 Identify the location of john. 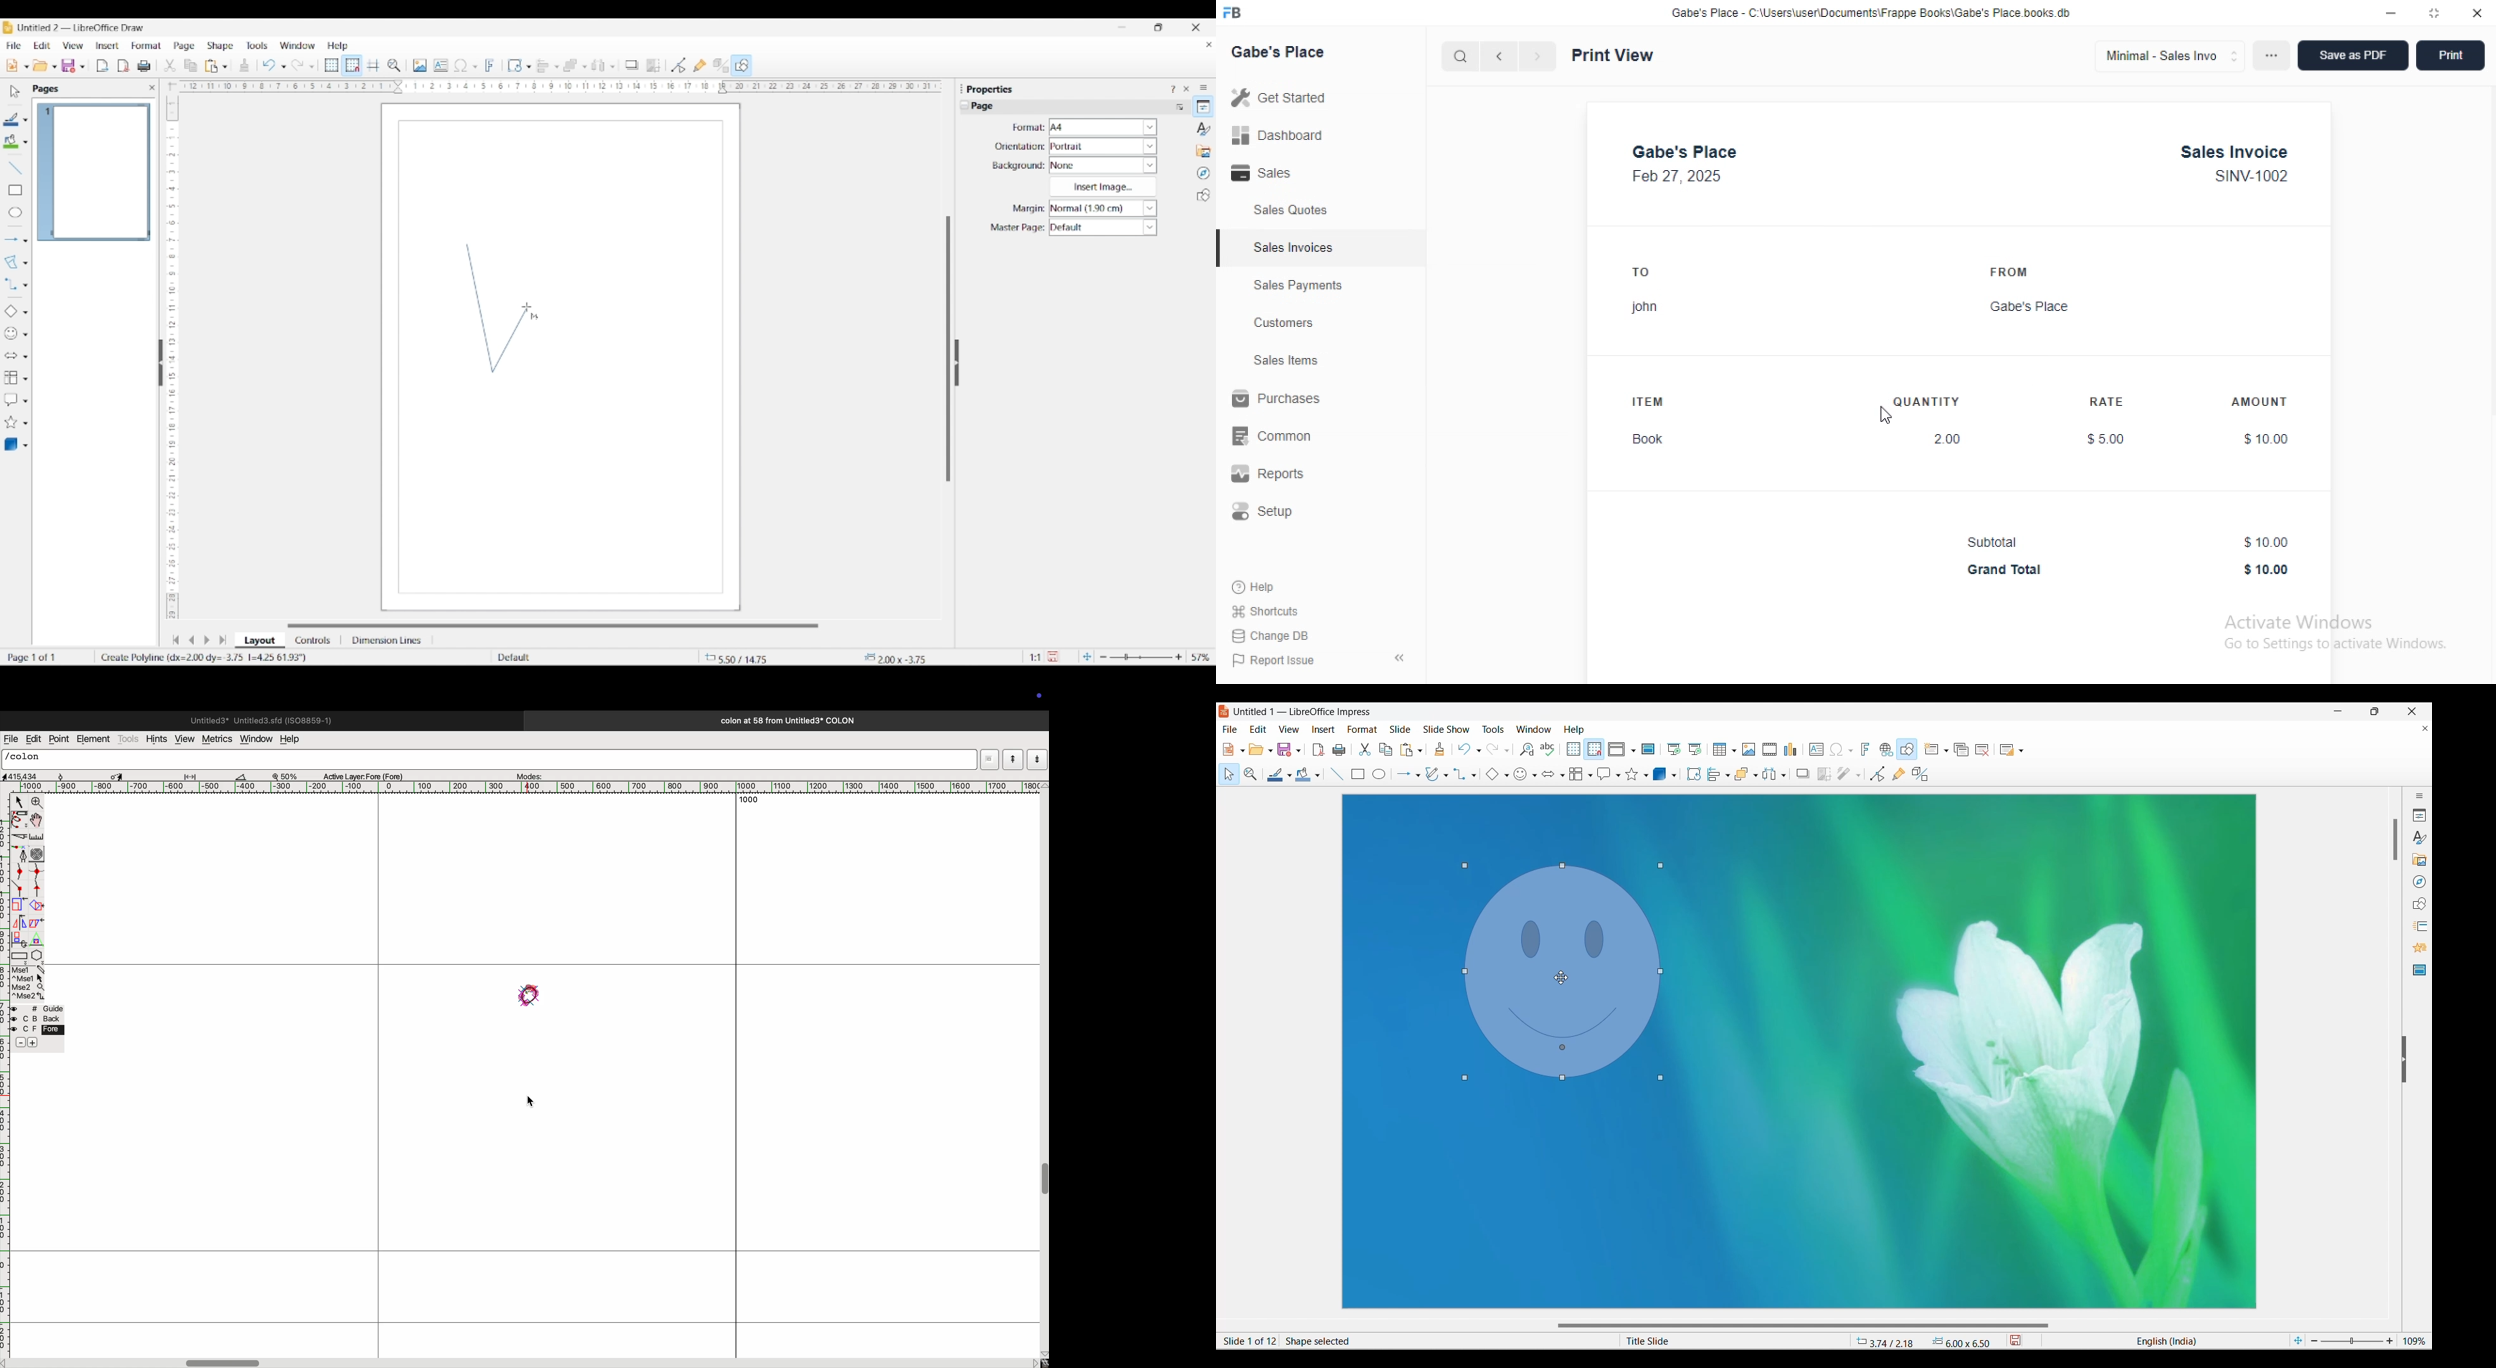
(1645, 308).